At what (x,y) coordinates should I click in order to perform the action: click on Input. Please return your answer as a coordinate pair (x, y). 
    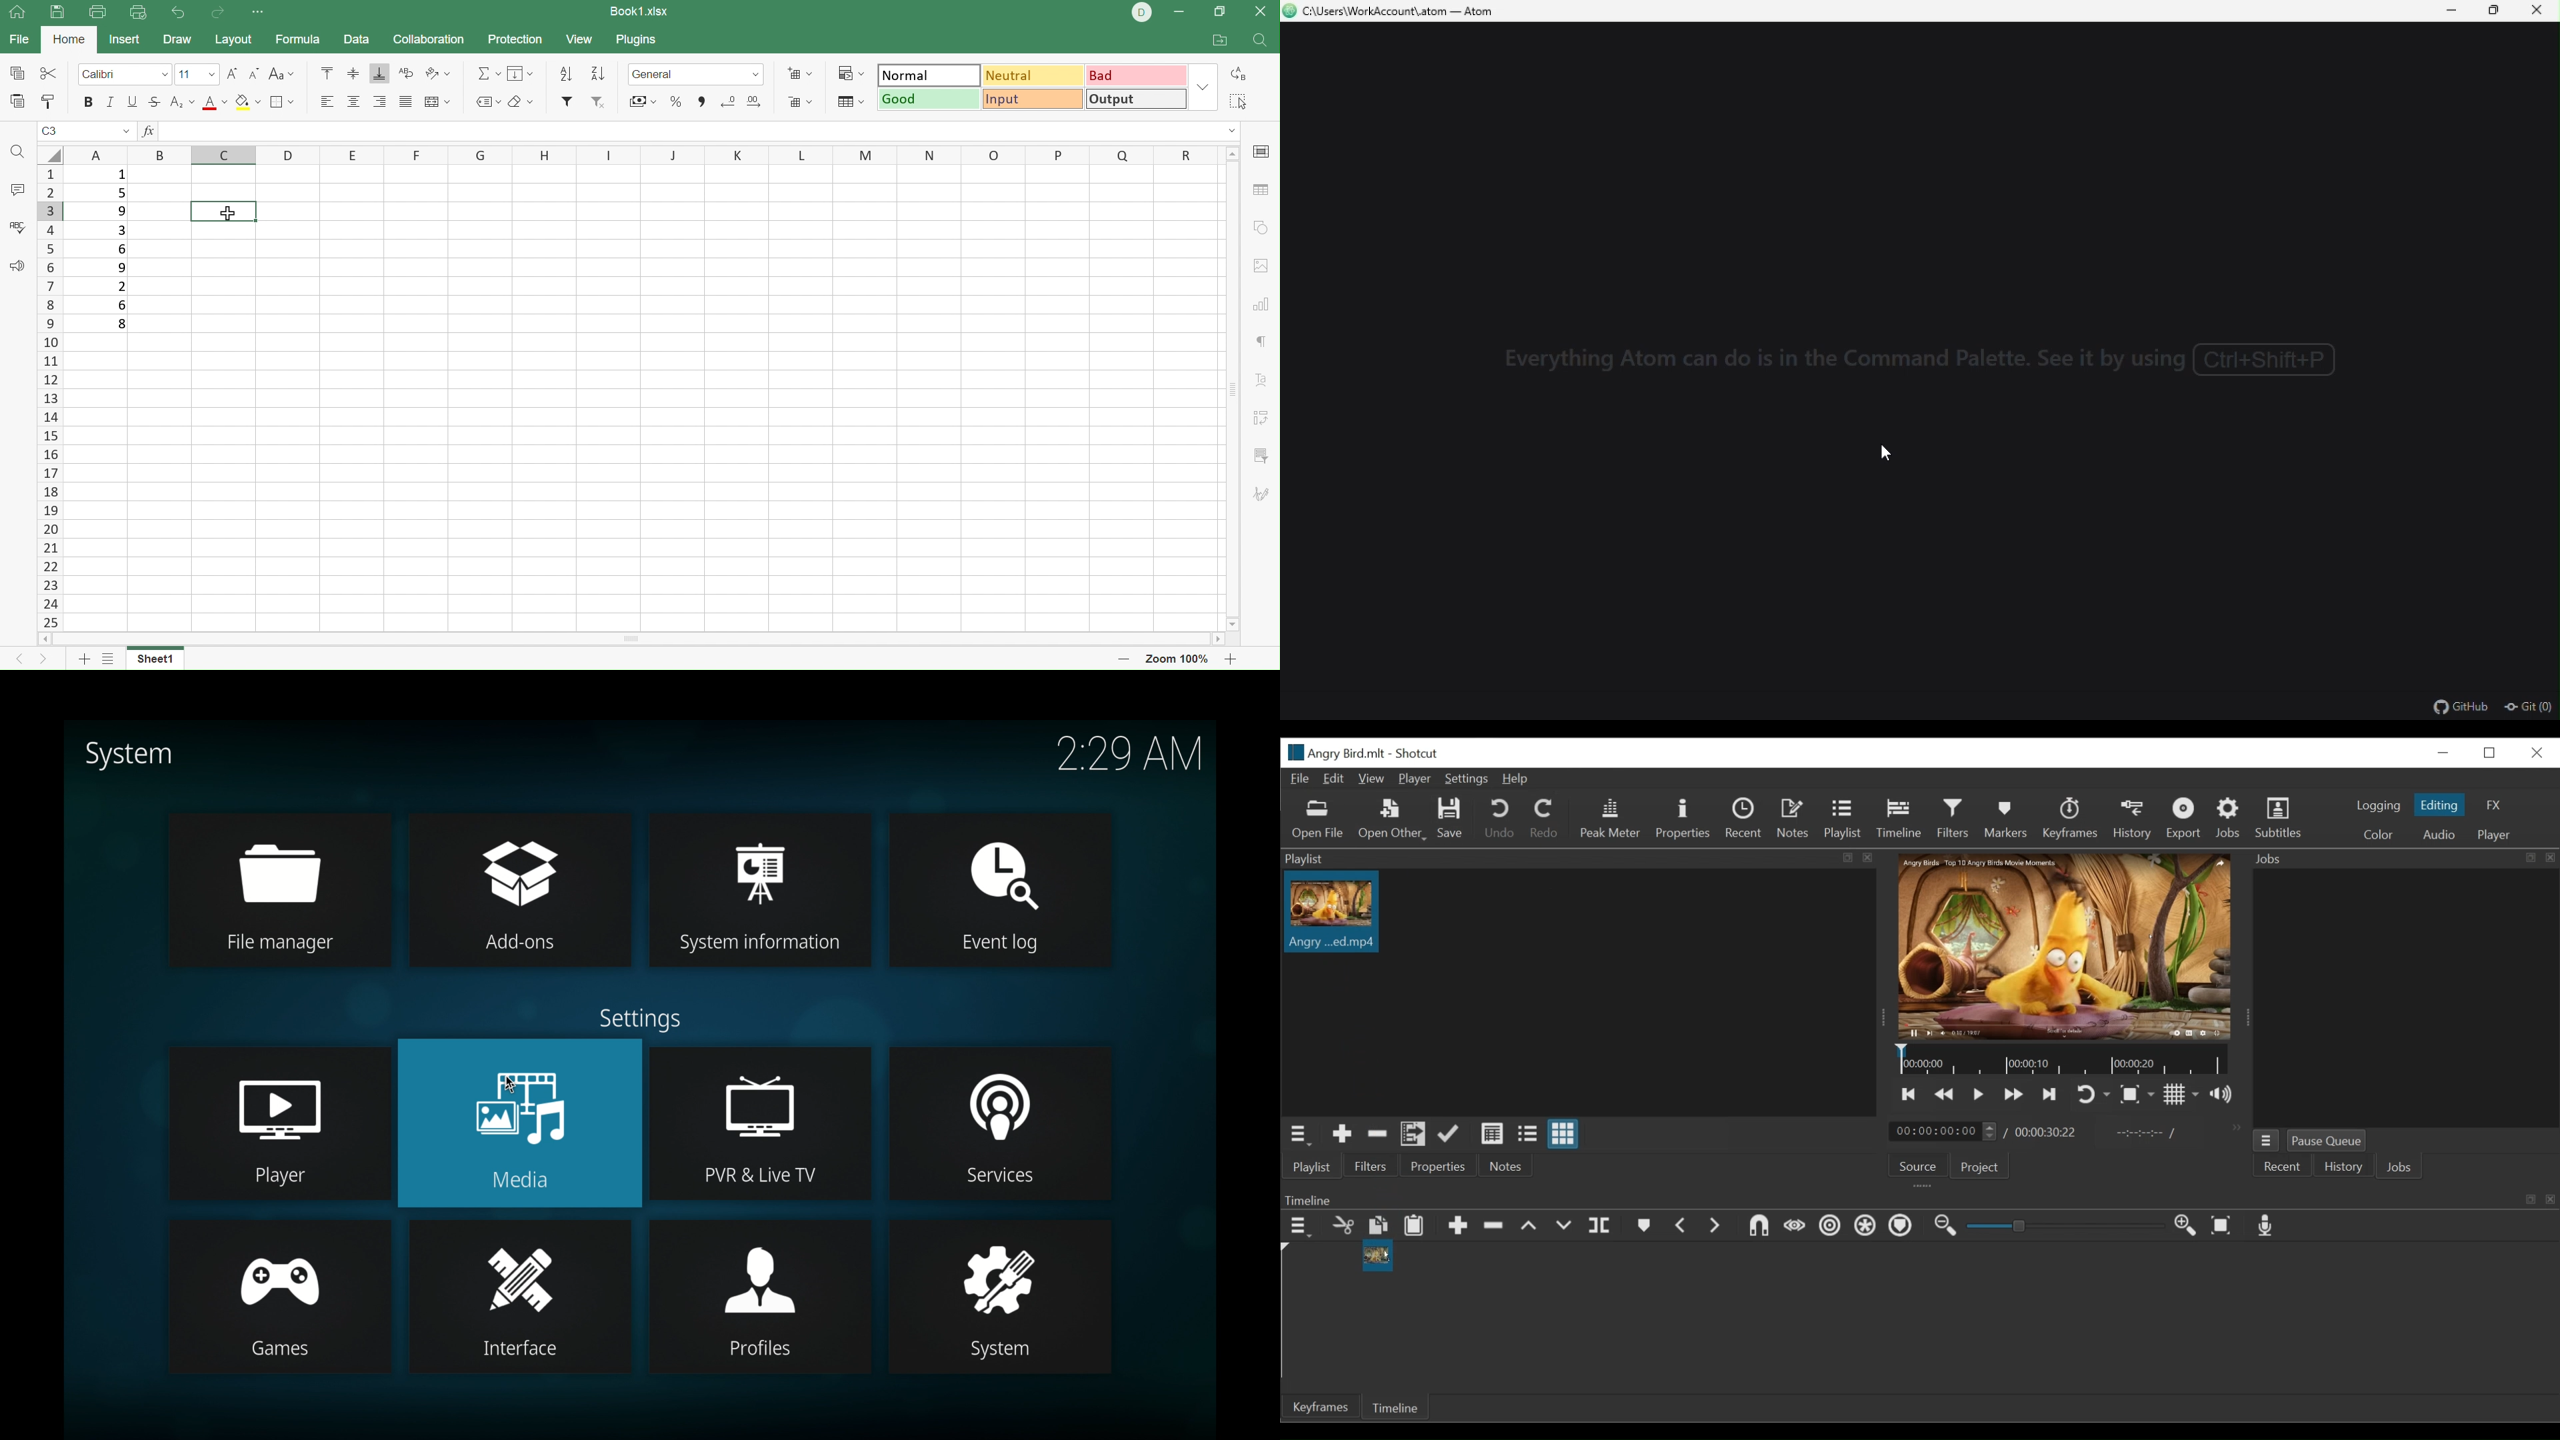
    Looking at the image, I should click on (1032, 99).